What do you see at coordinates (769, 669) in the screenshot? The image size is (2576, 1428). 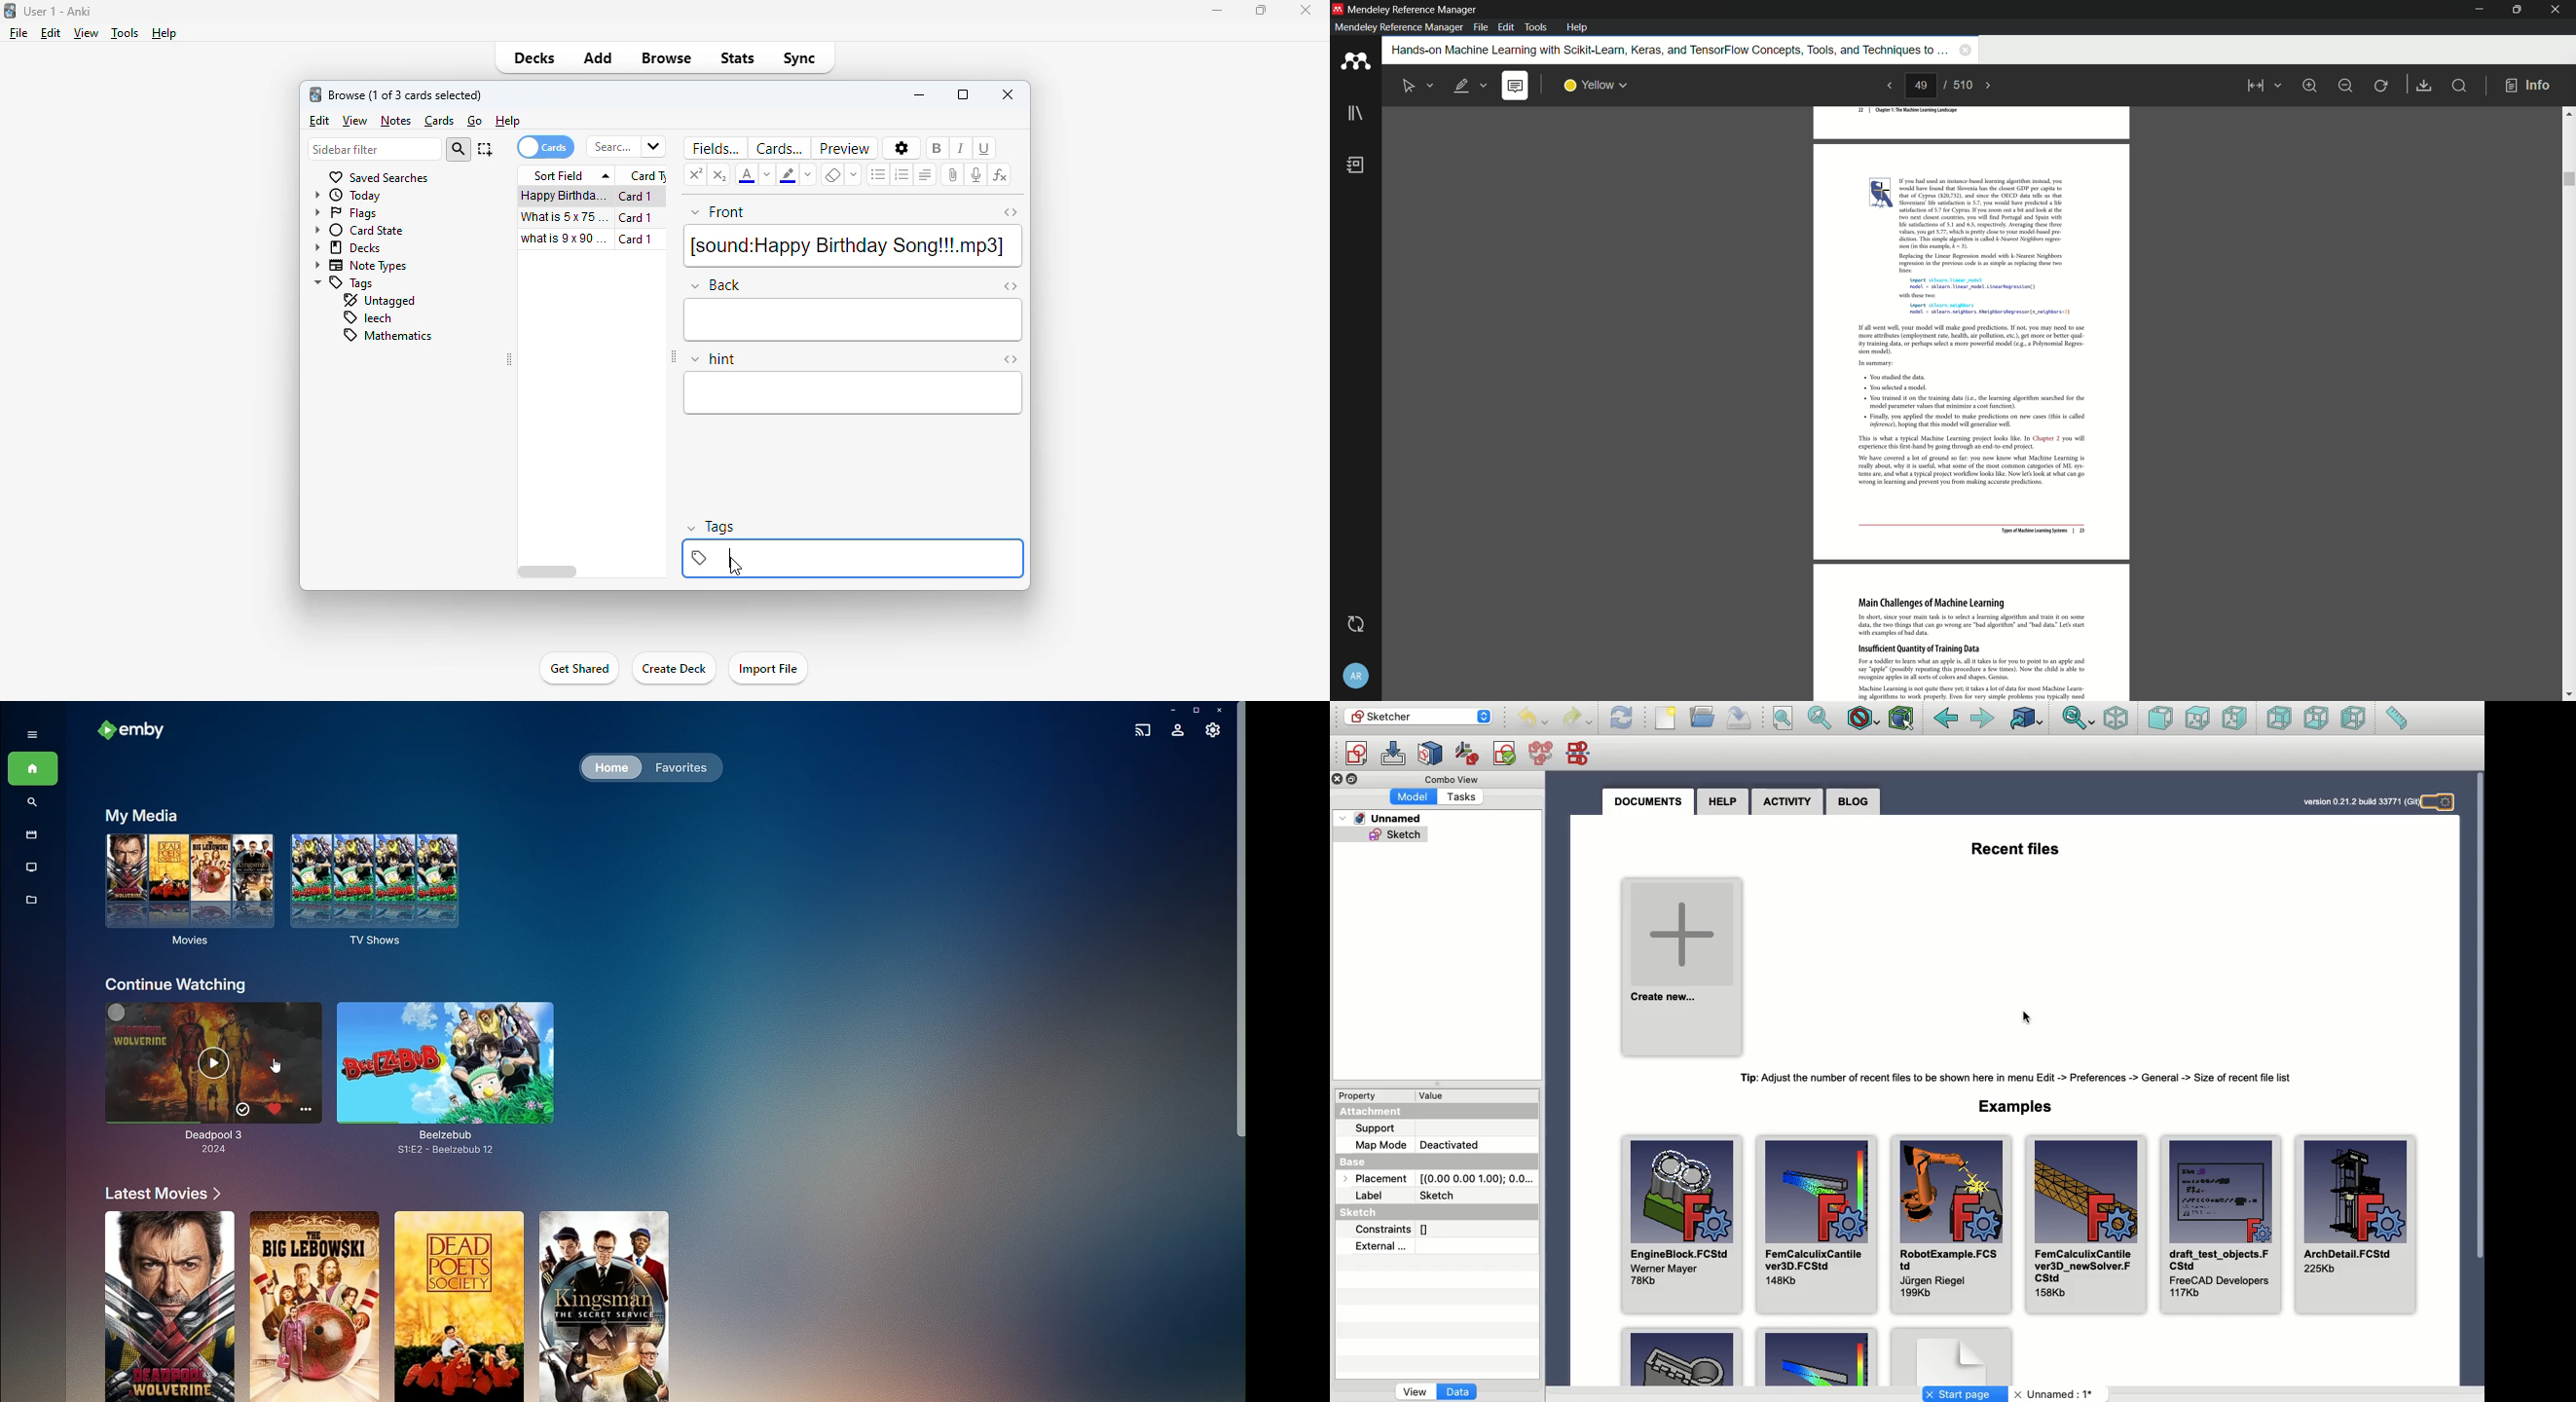 I see `import file` at bounding box center [769, 669].